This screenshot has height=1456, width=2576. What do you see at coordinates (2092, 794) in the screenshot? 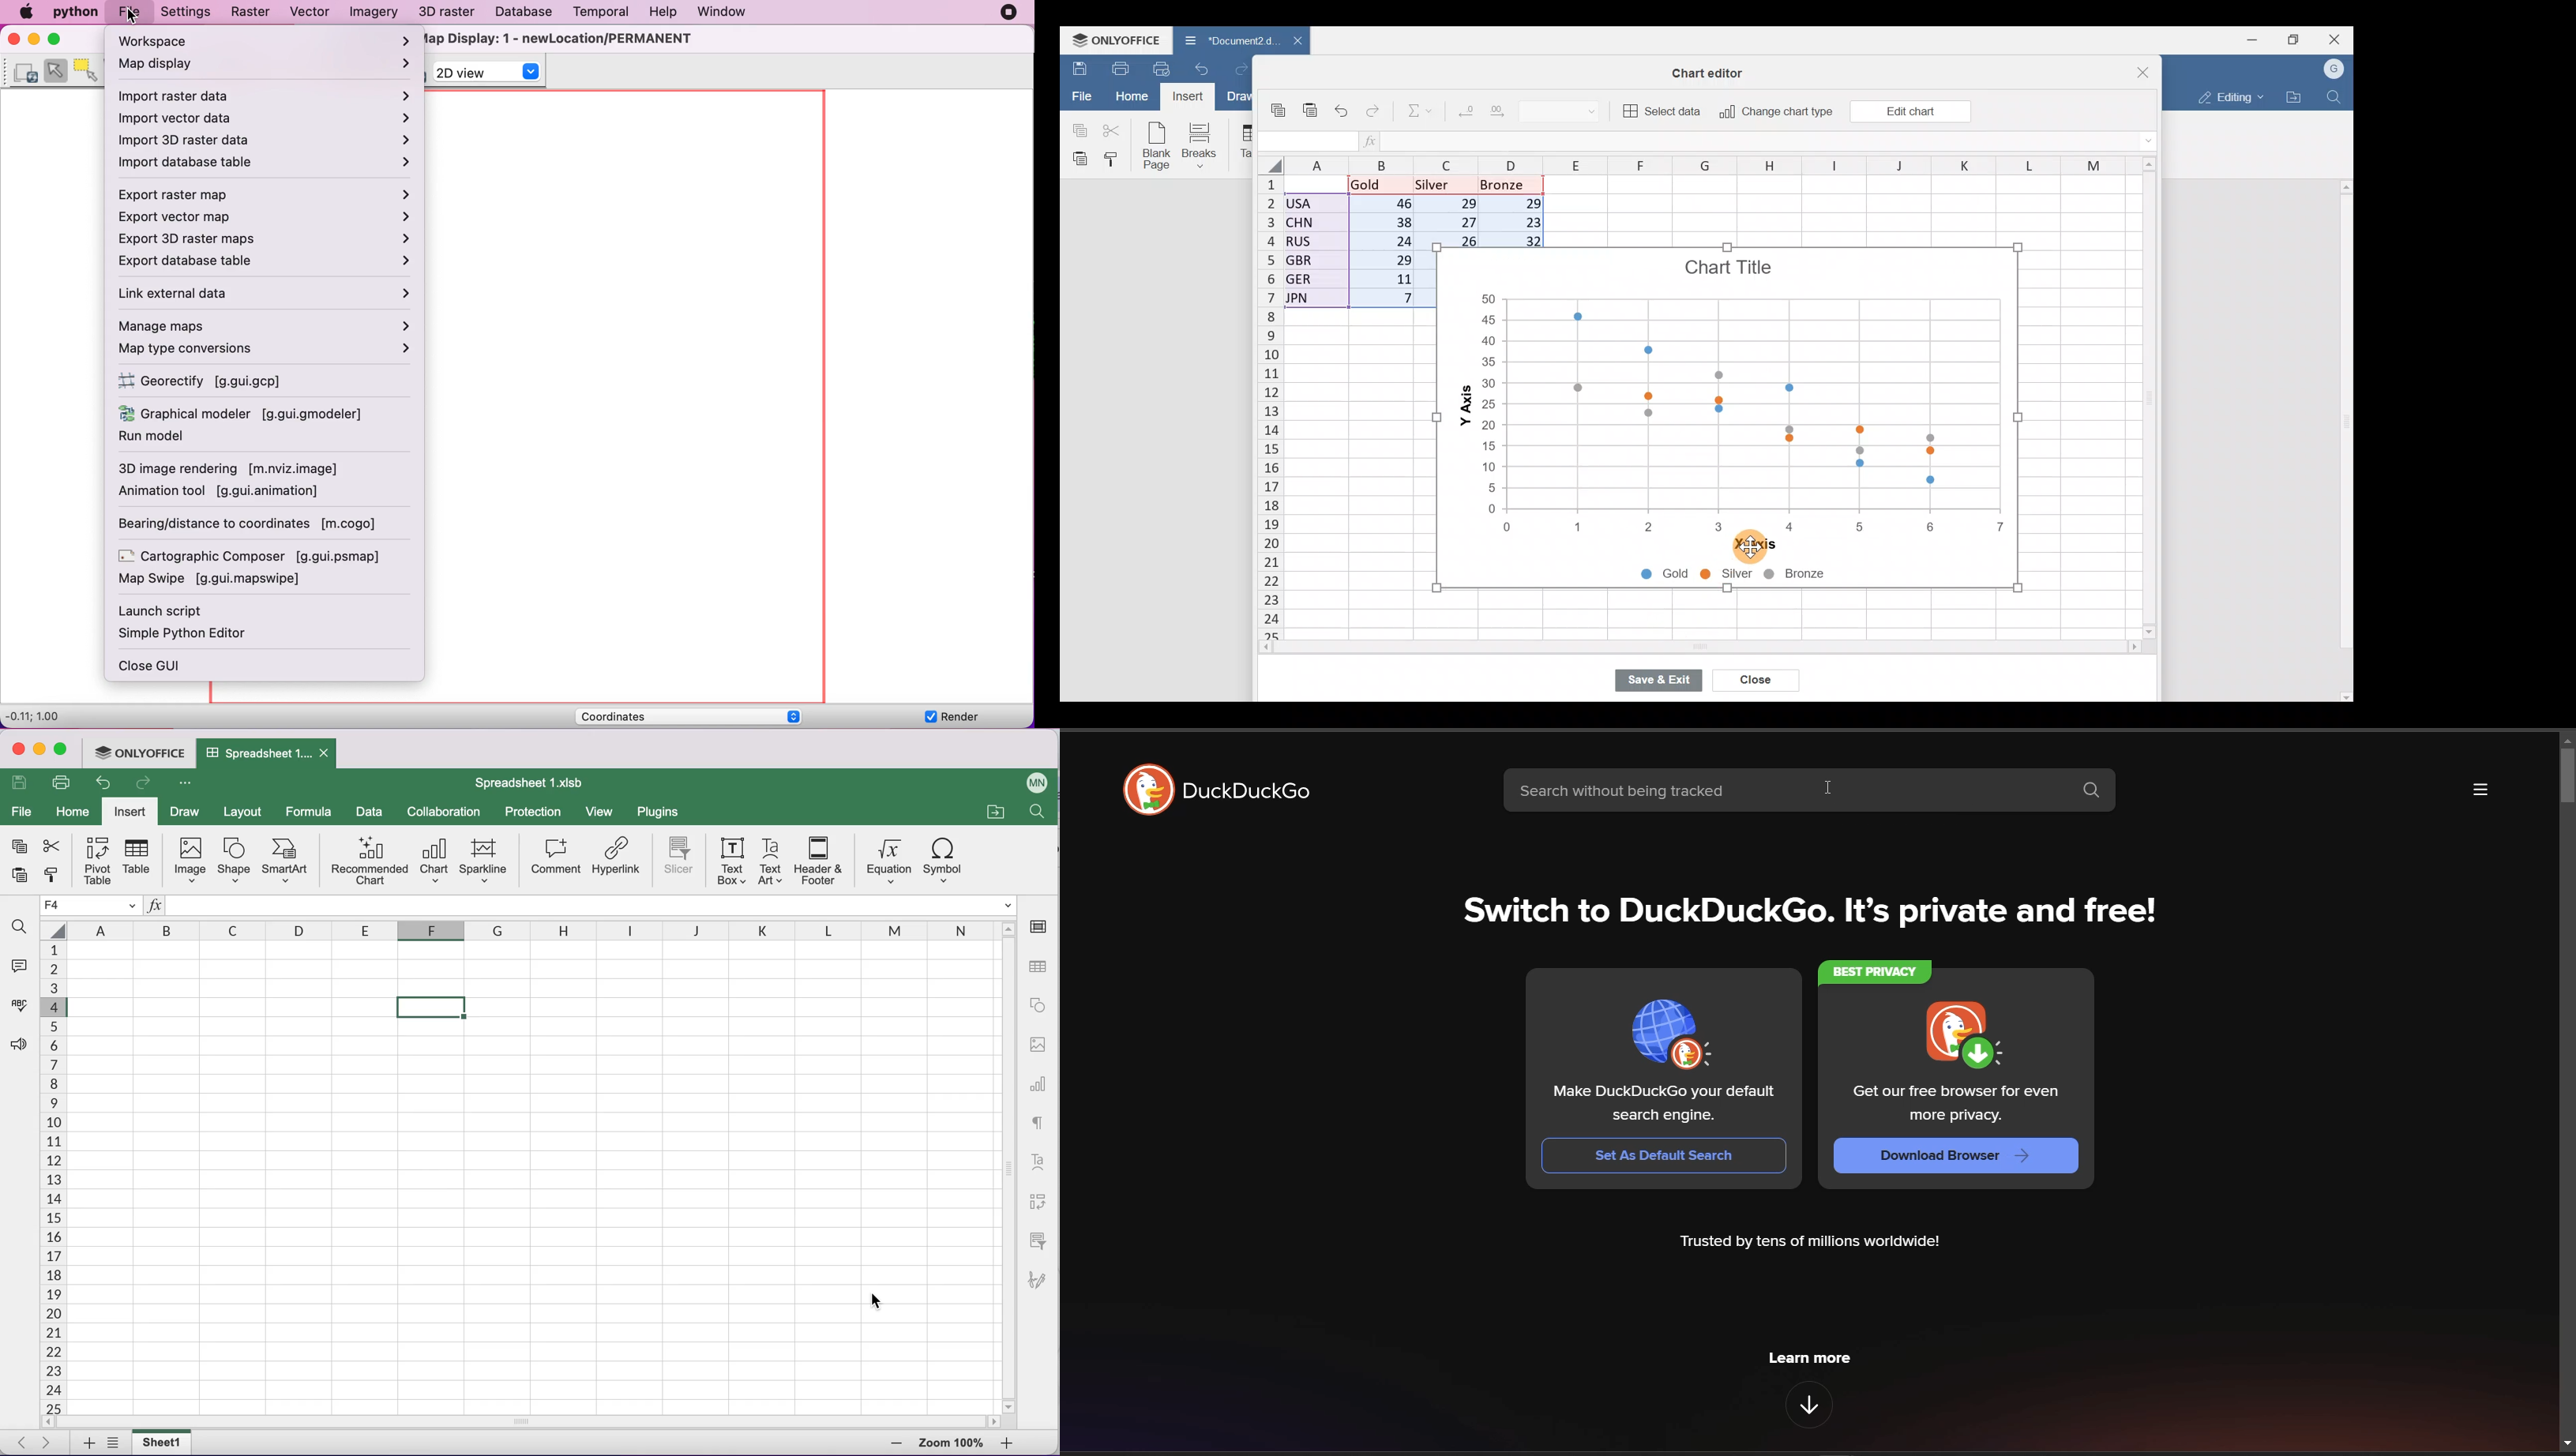
I see `search box` at bounding box center [2092, 794].